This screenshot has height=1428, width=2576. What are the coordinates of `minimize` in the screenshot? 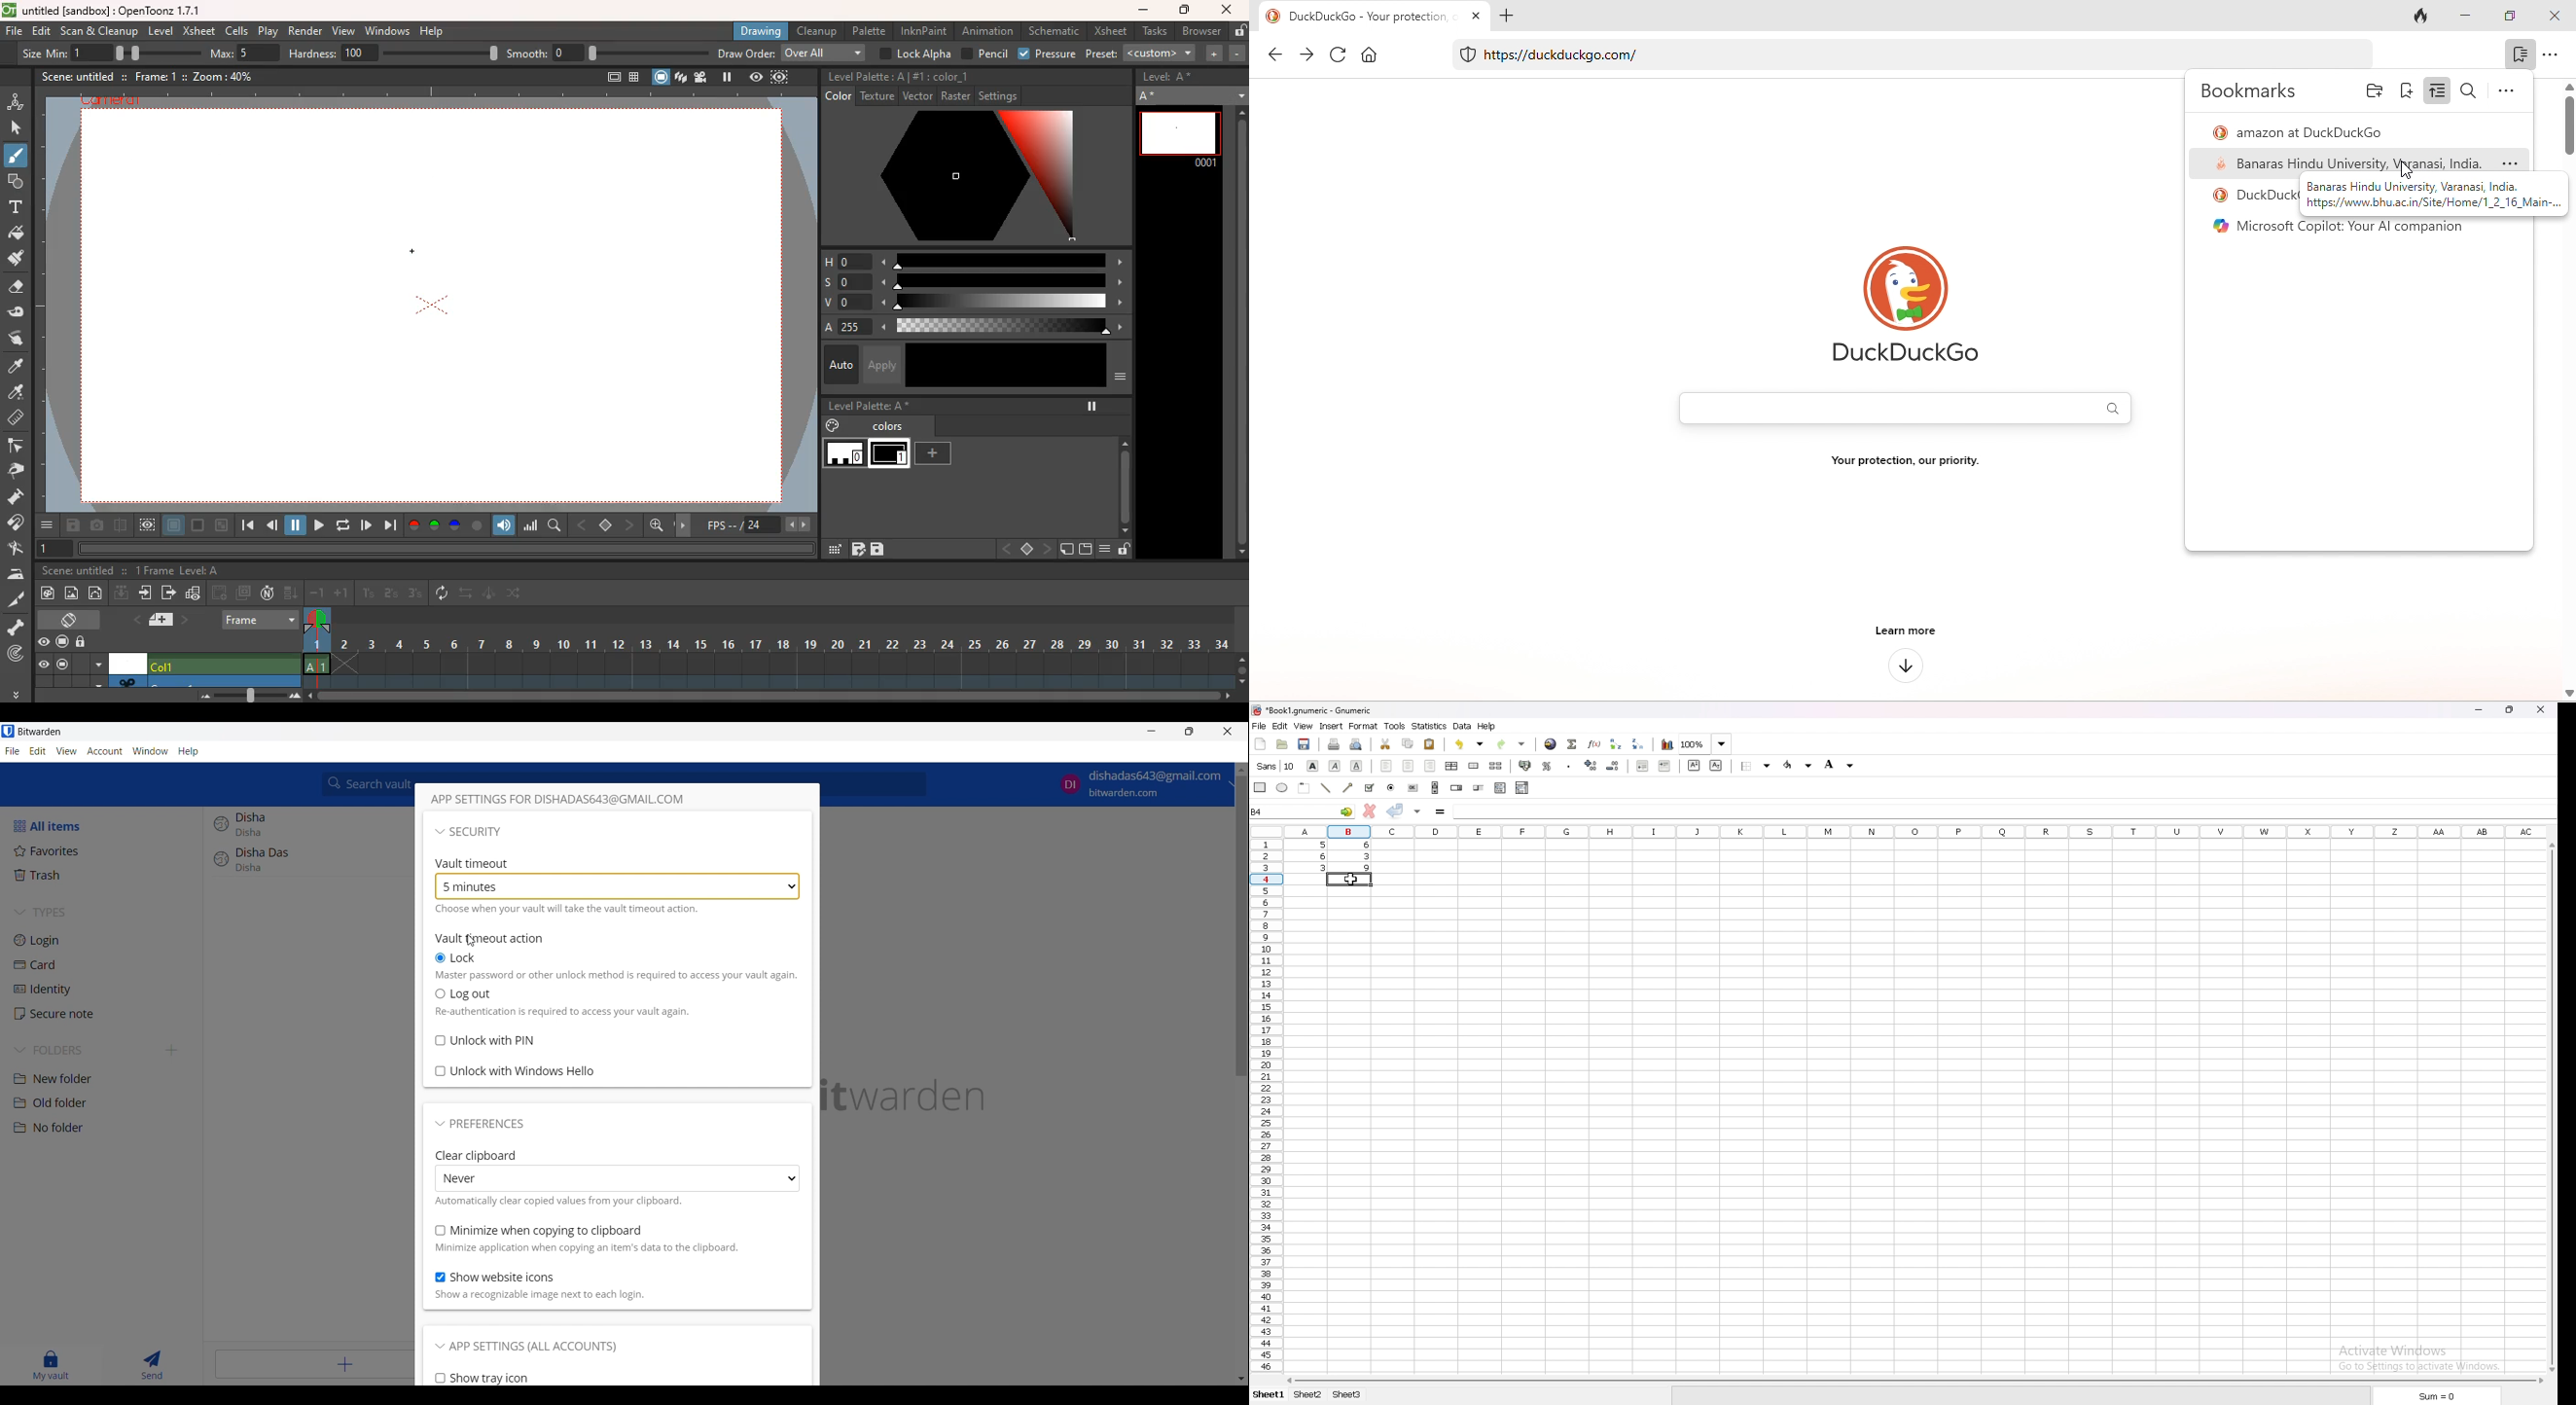 It's located at (2464, 17).